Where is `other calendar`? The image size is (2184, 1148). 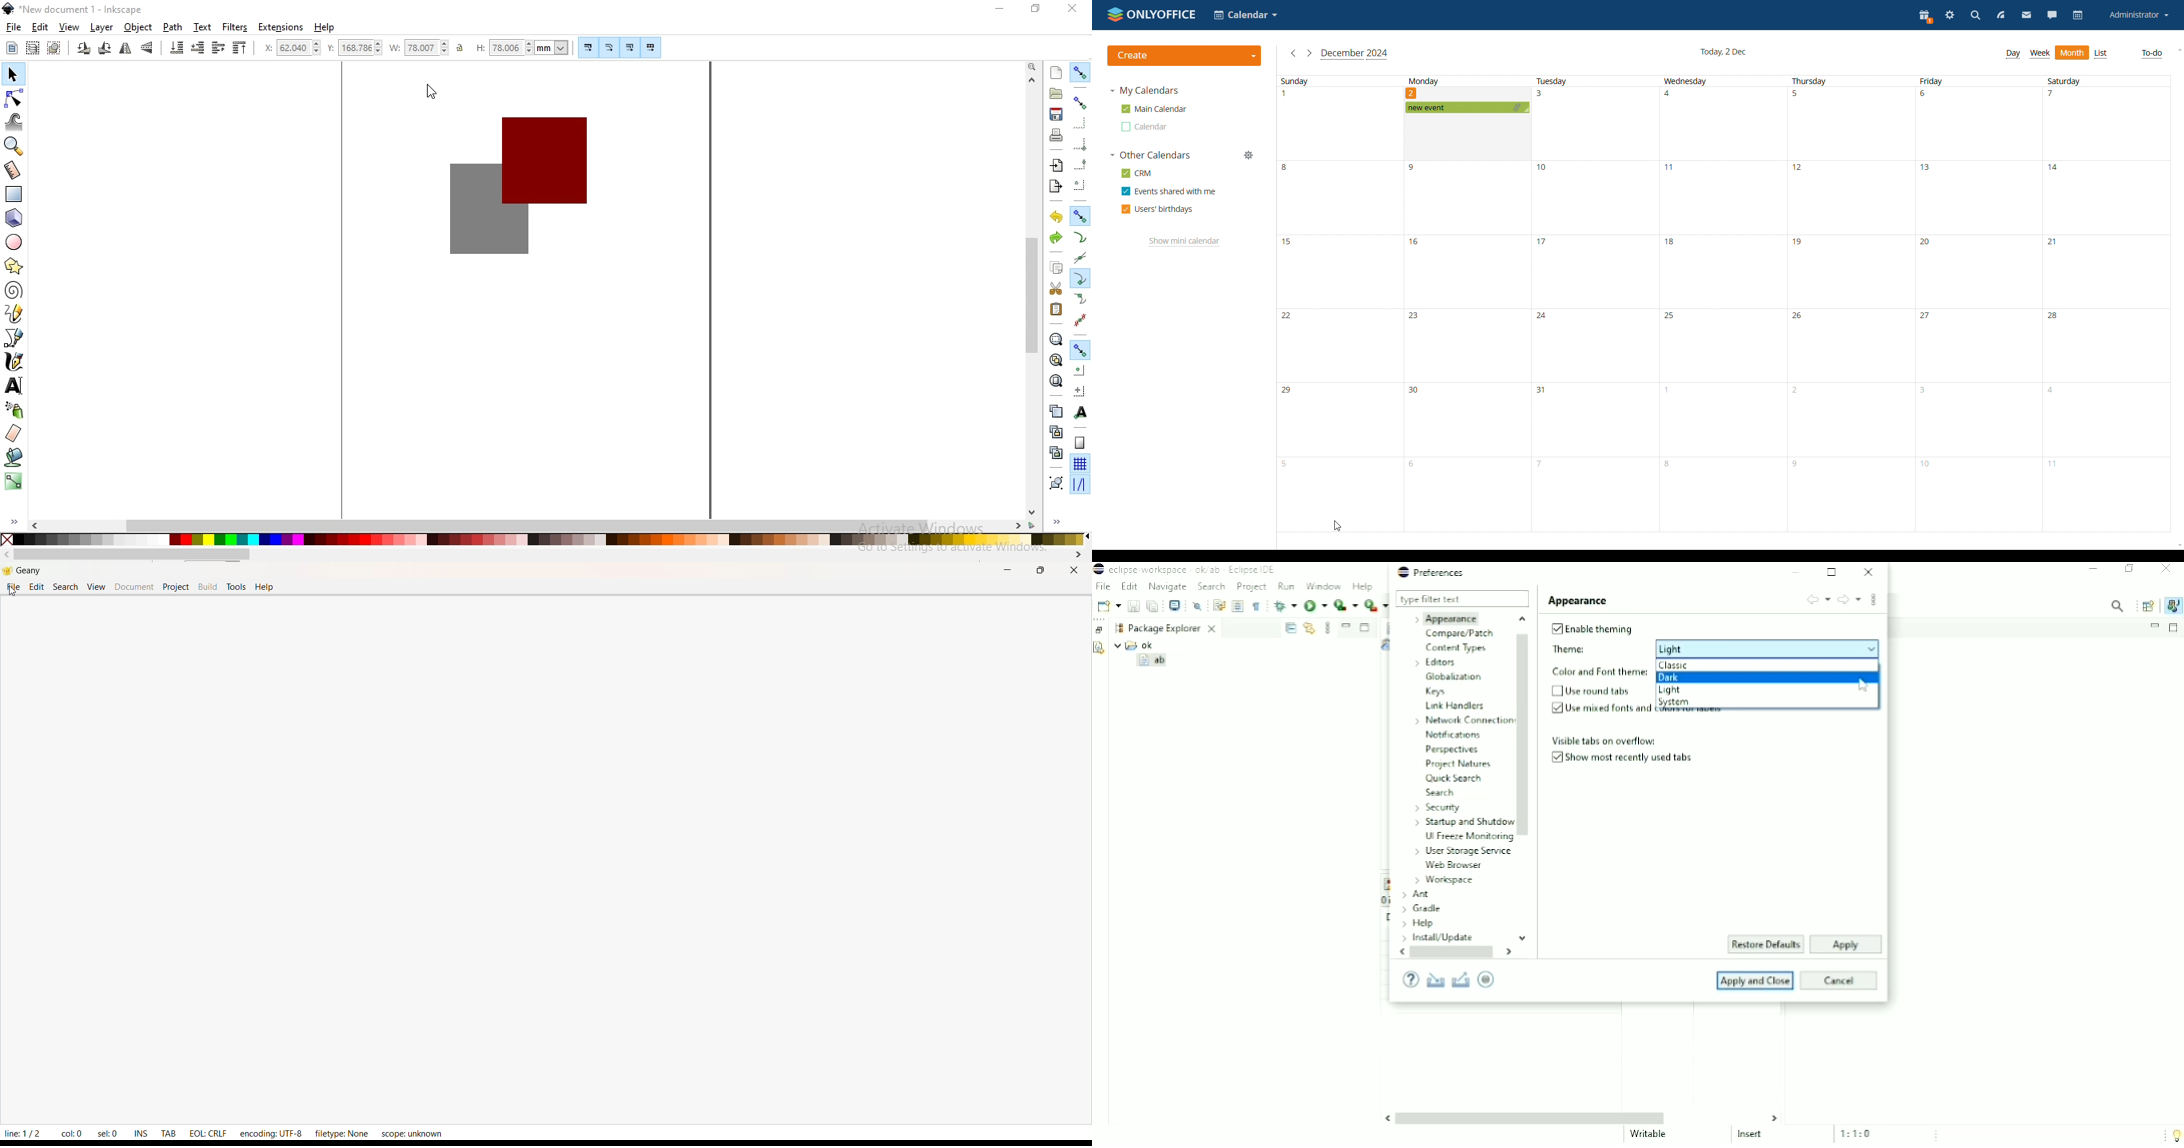
other calendar is located at coordinates (1143, 127).